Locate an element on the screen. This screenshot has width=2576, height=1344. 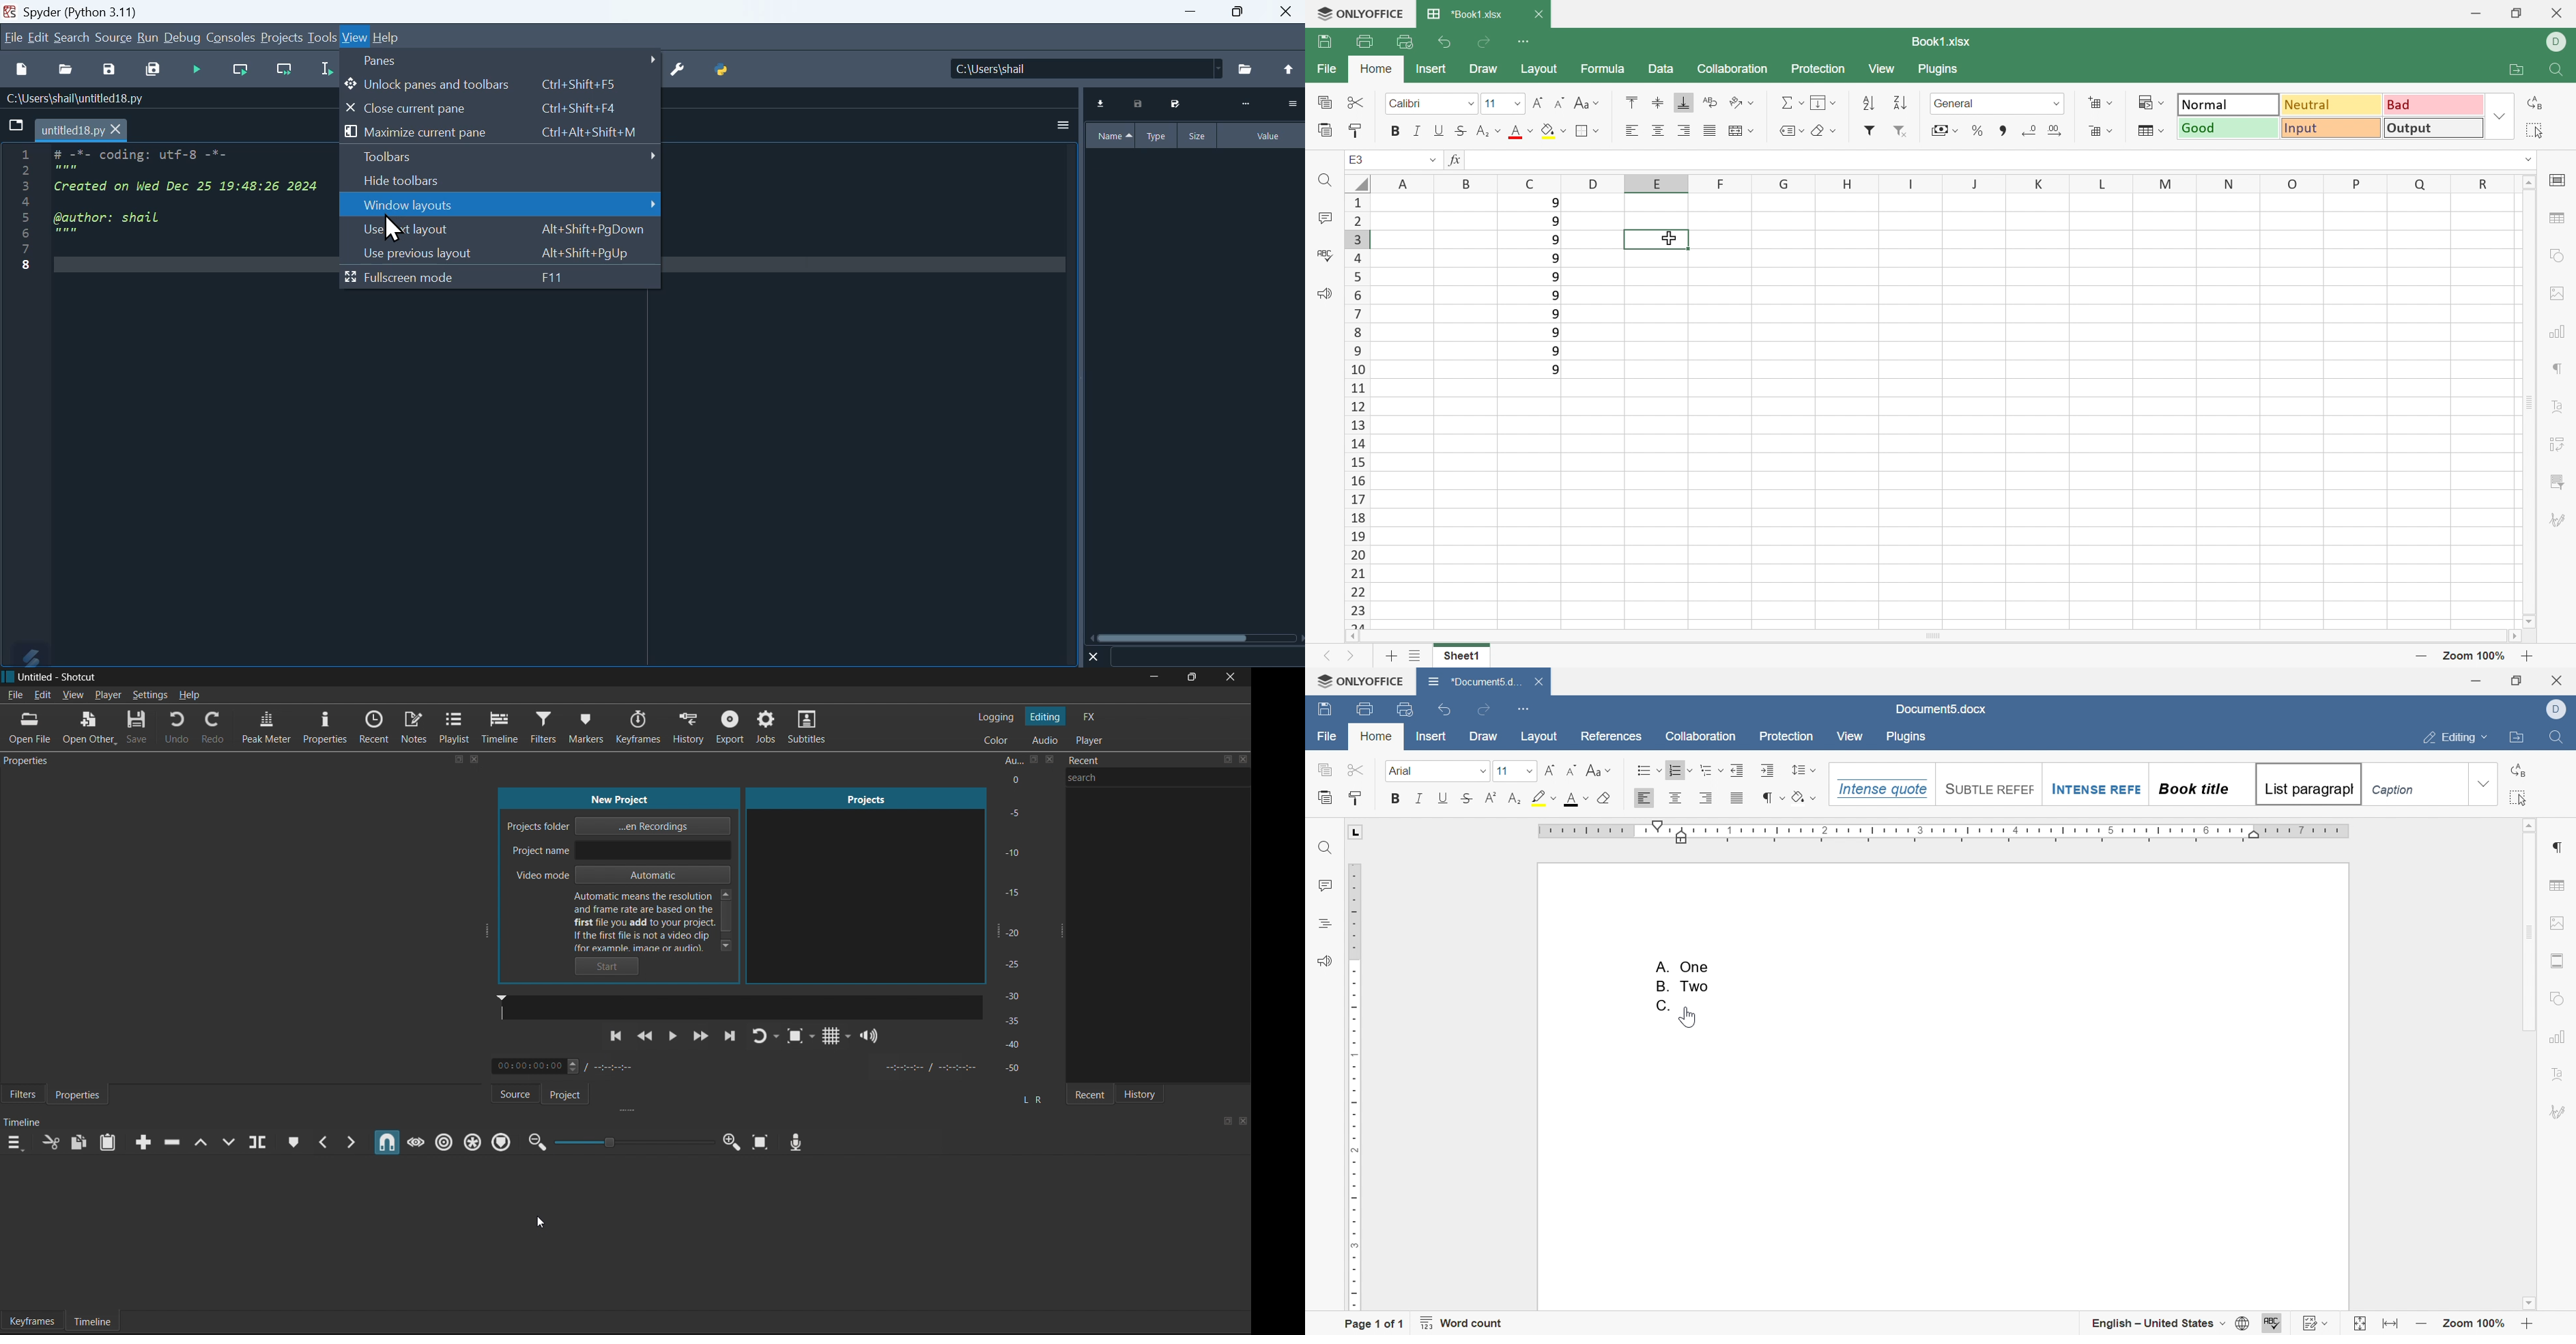
Feedback & Support is located at coordinates (1324, 295).